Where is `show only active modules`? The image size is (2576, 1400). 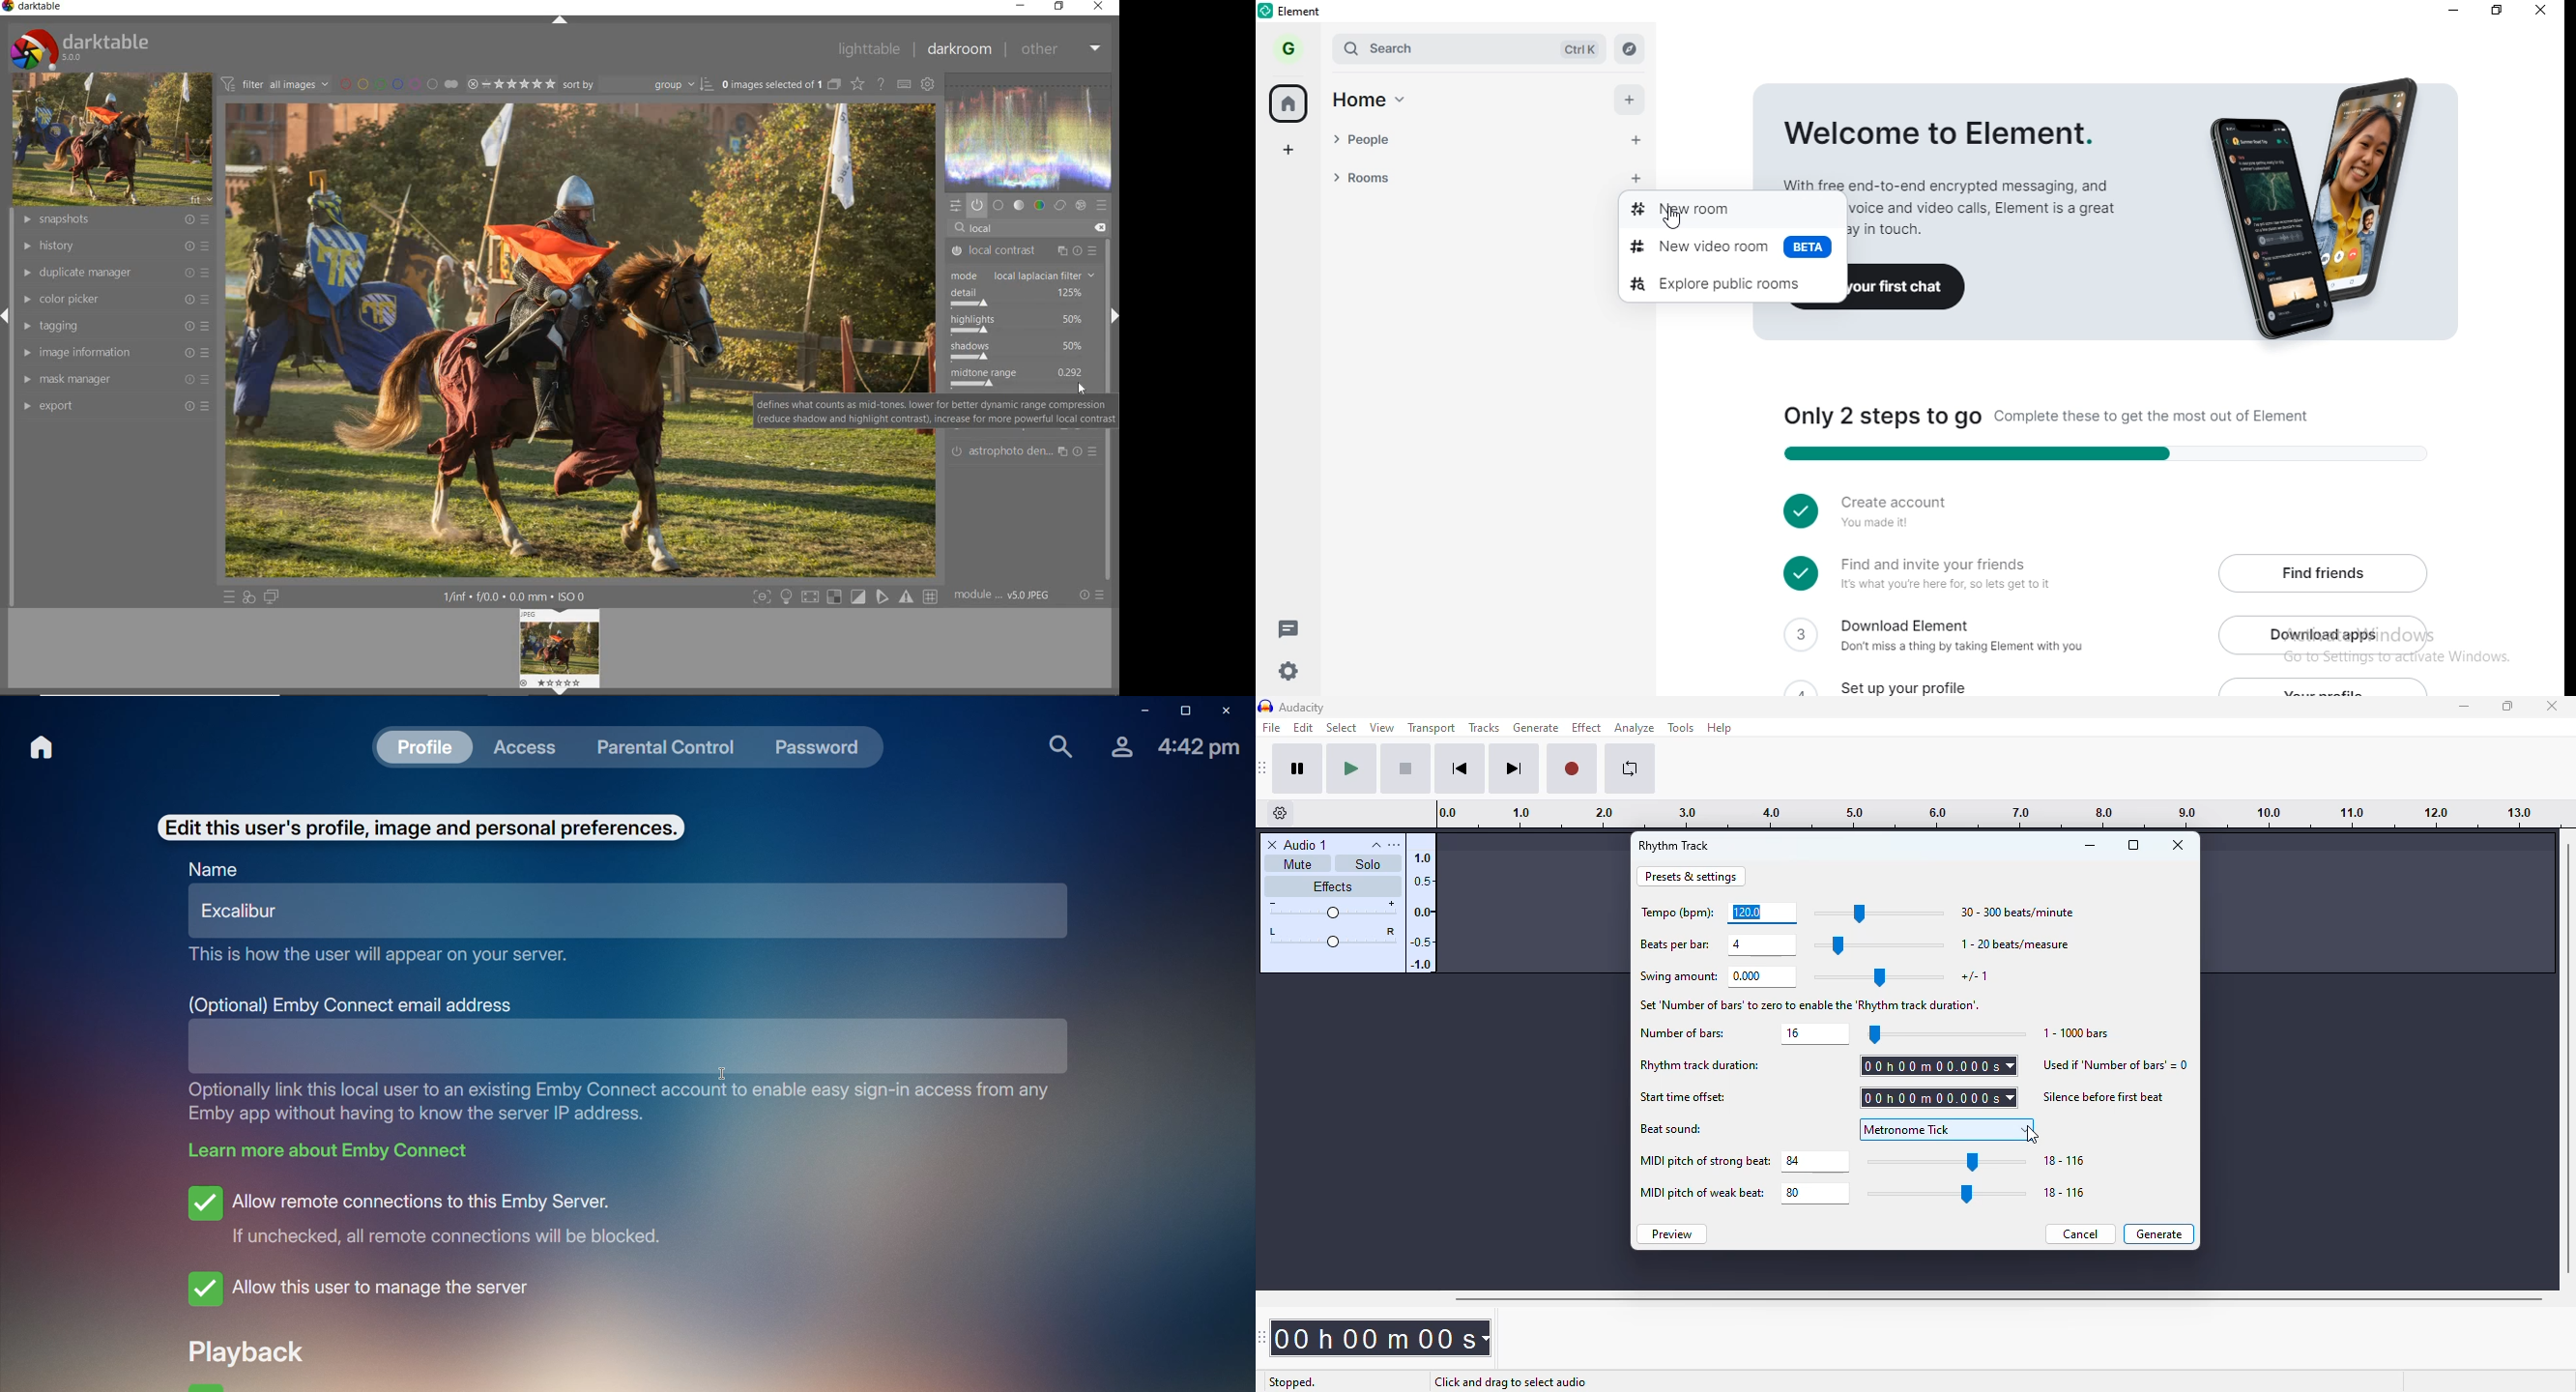
show only active modules is located at coordinates (977, 203).